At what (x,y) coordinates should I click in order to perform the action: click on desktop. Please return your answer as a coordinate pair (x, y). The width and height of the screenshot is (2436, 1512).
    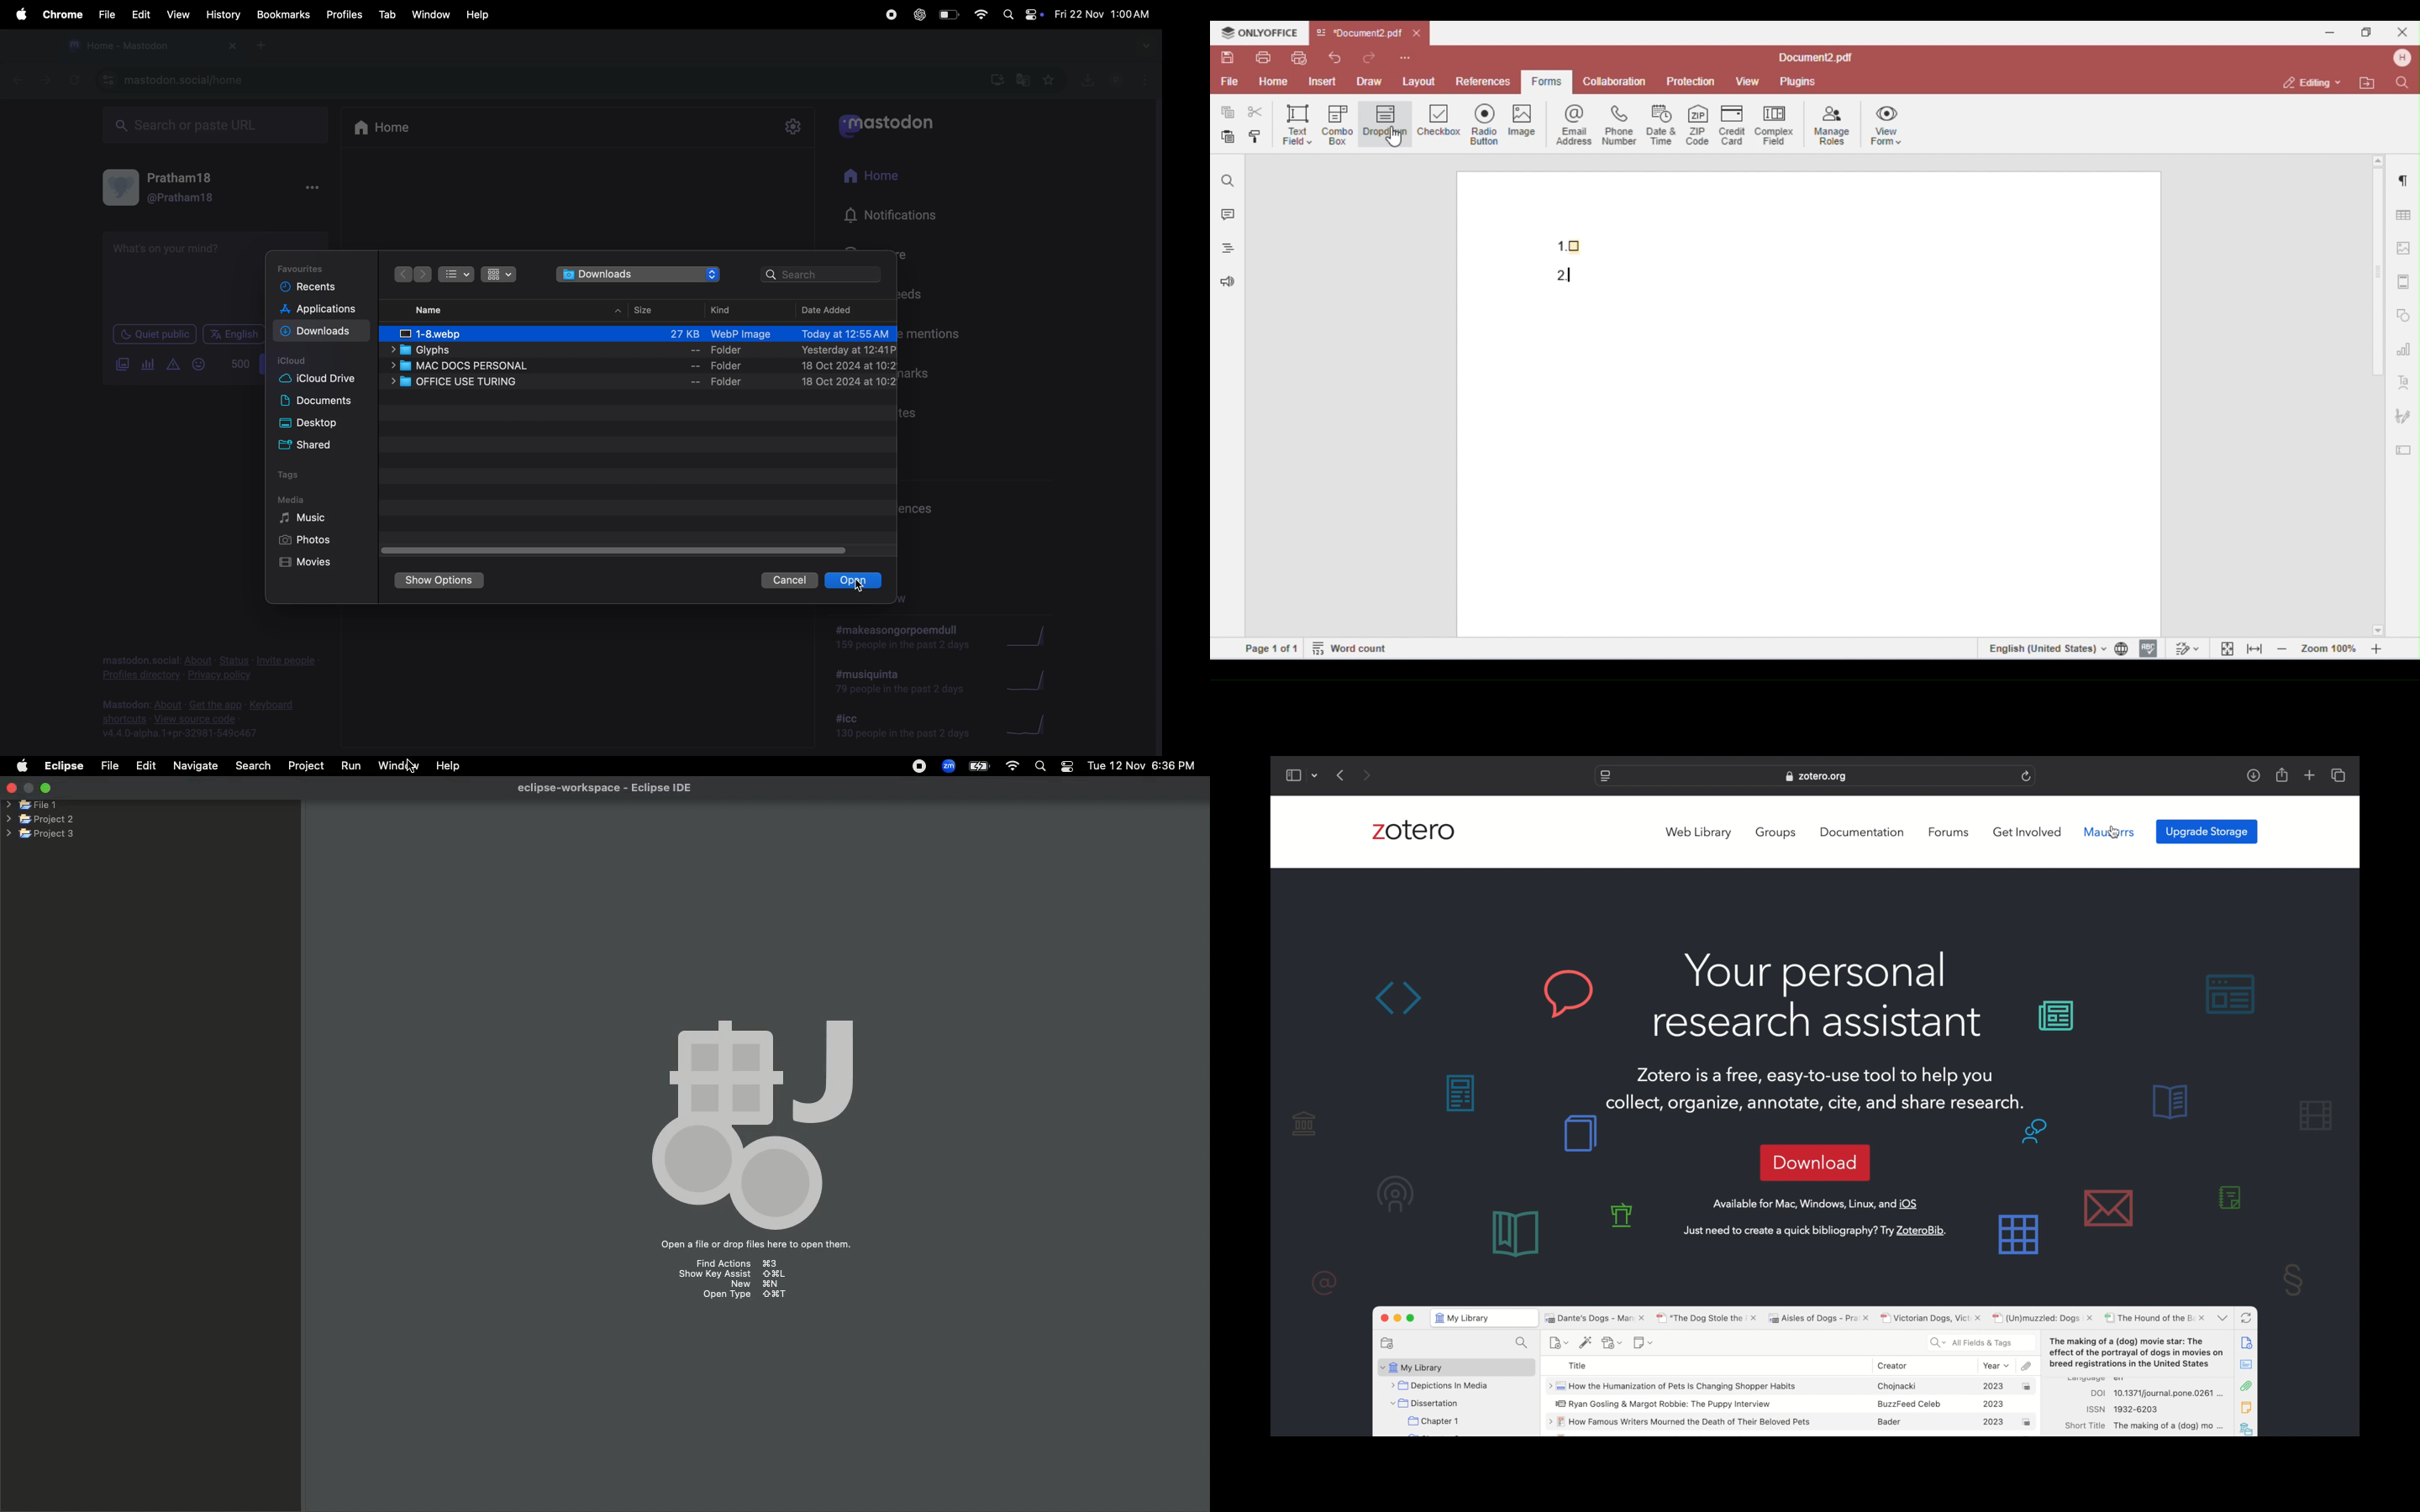
    Looking at the image, I should click on (314, 423).